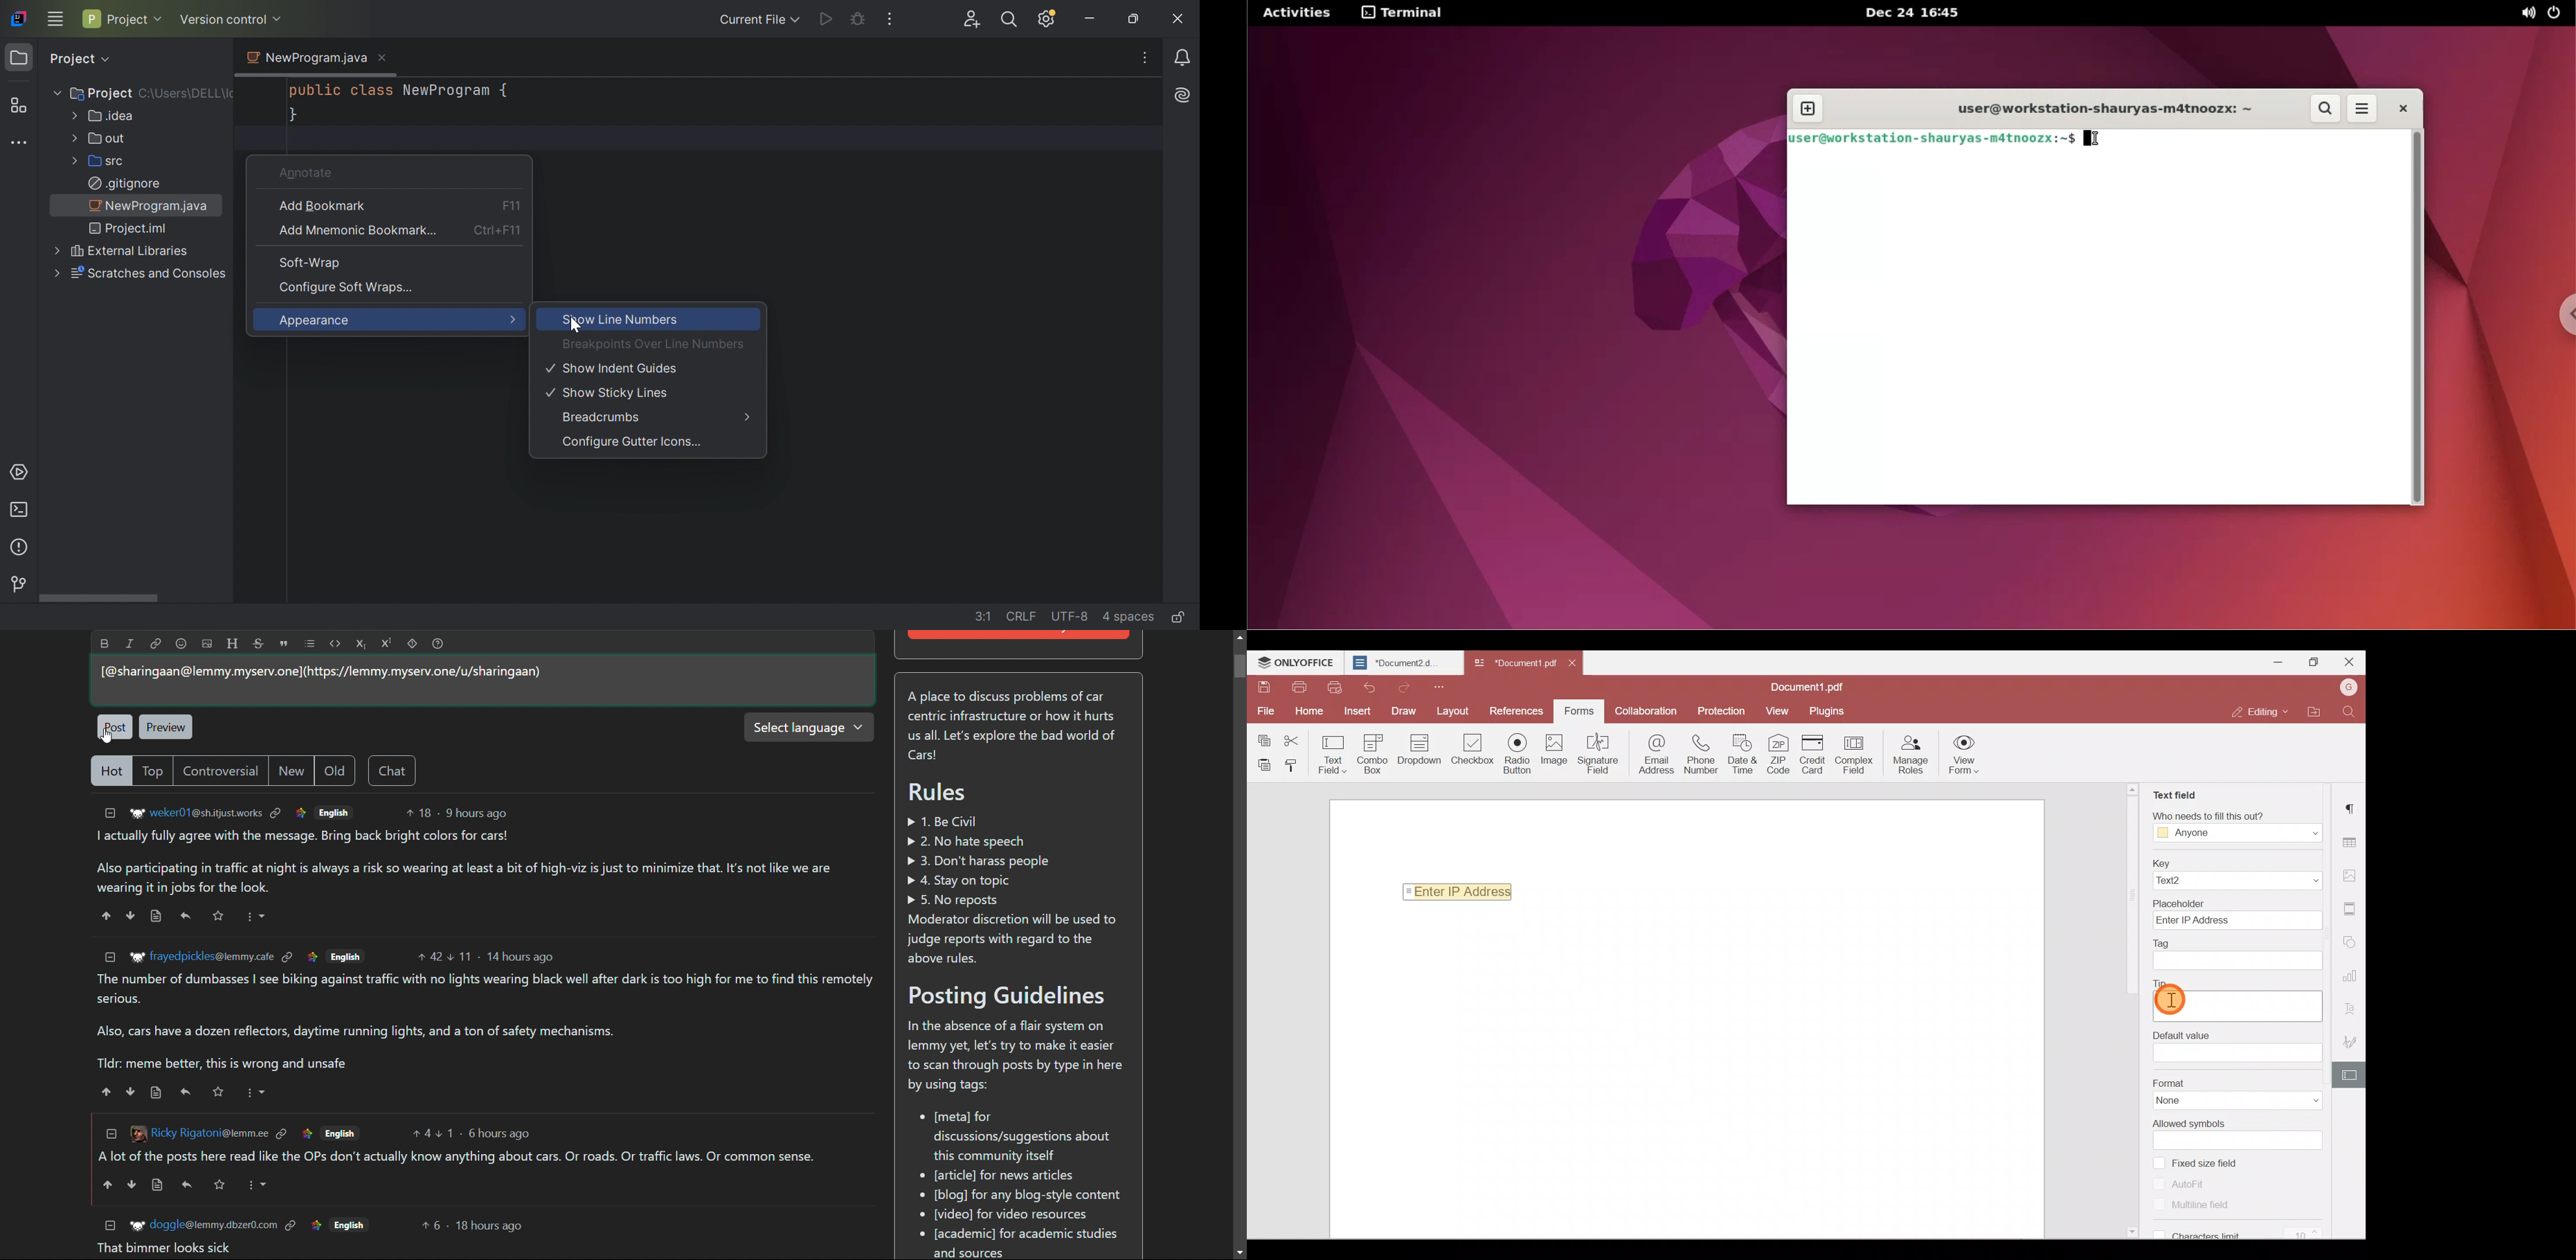 This screenshot has width=2576, height=1260. I want to click on Drop Down, so click(797, 20).